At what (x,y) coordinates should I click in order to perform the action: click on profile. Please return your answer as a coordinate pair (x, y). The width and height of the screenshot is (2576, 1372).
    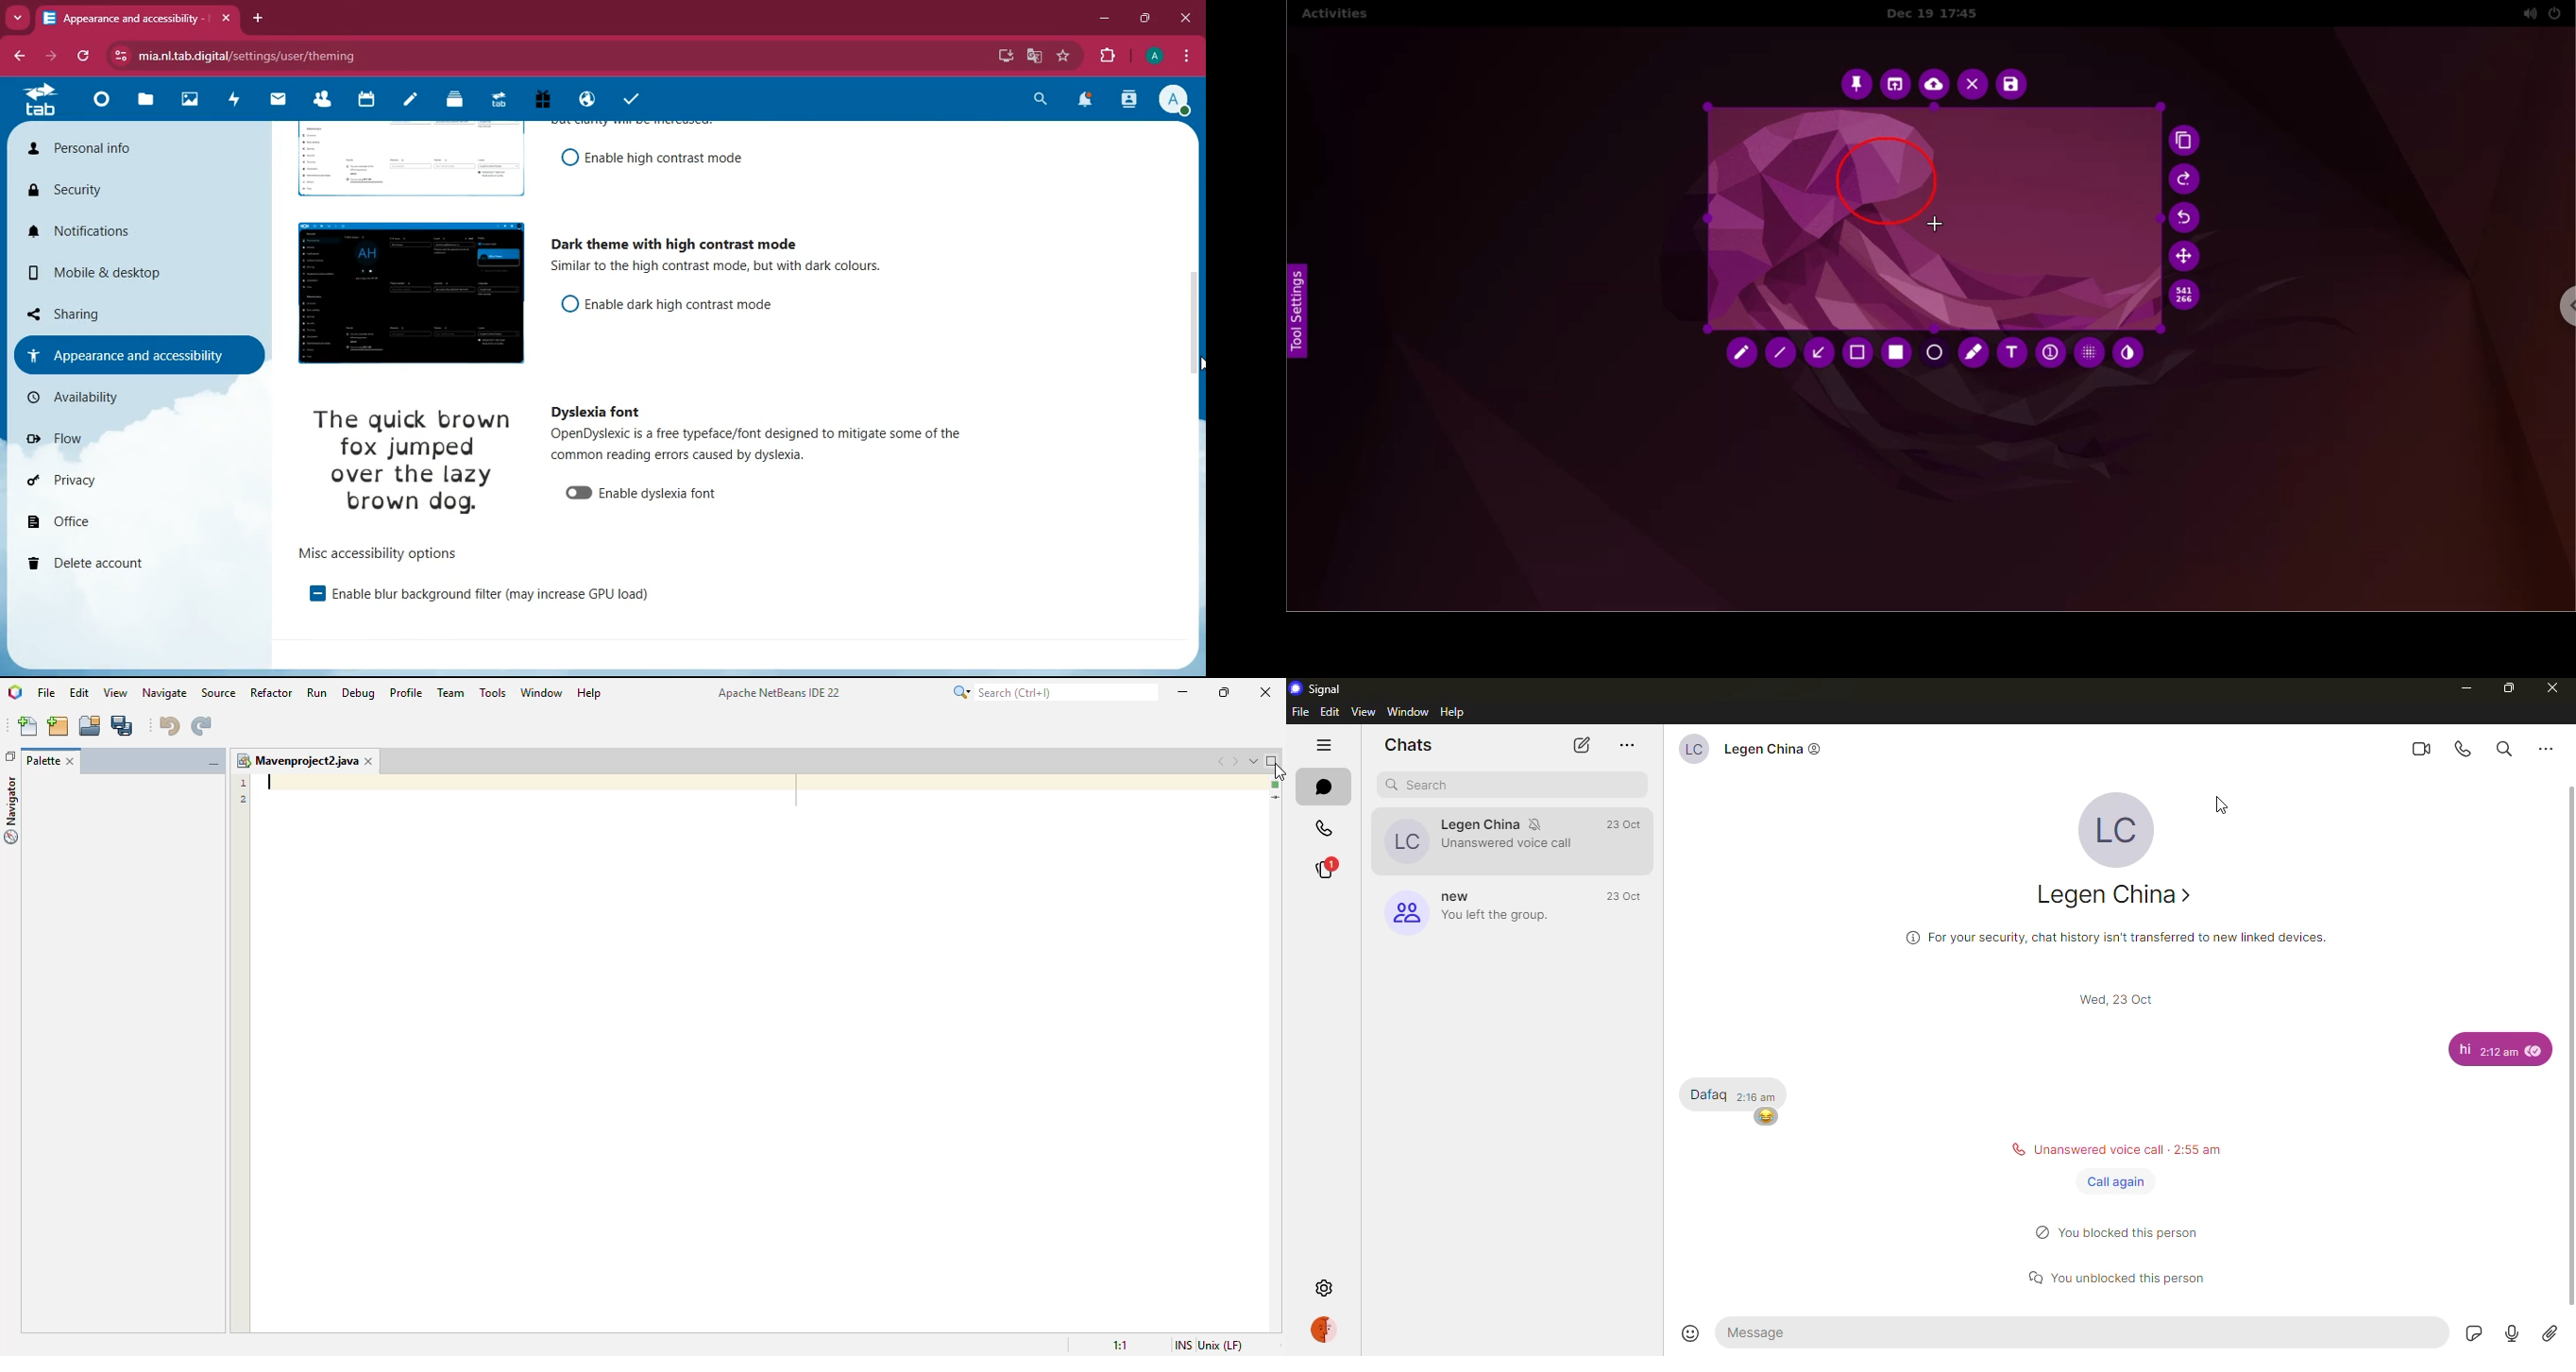
    Looking at the image, I should click on (1179, 102).